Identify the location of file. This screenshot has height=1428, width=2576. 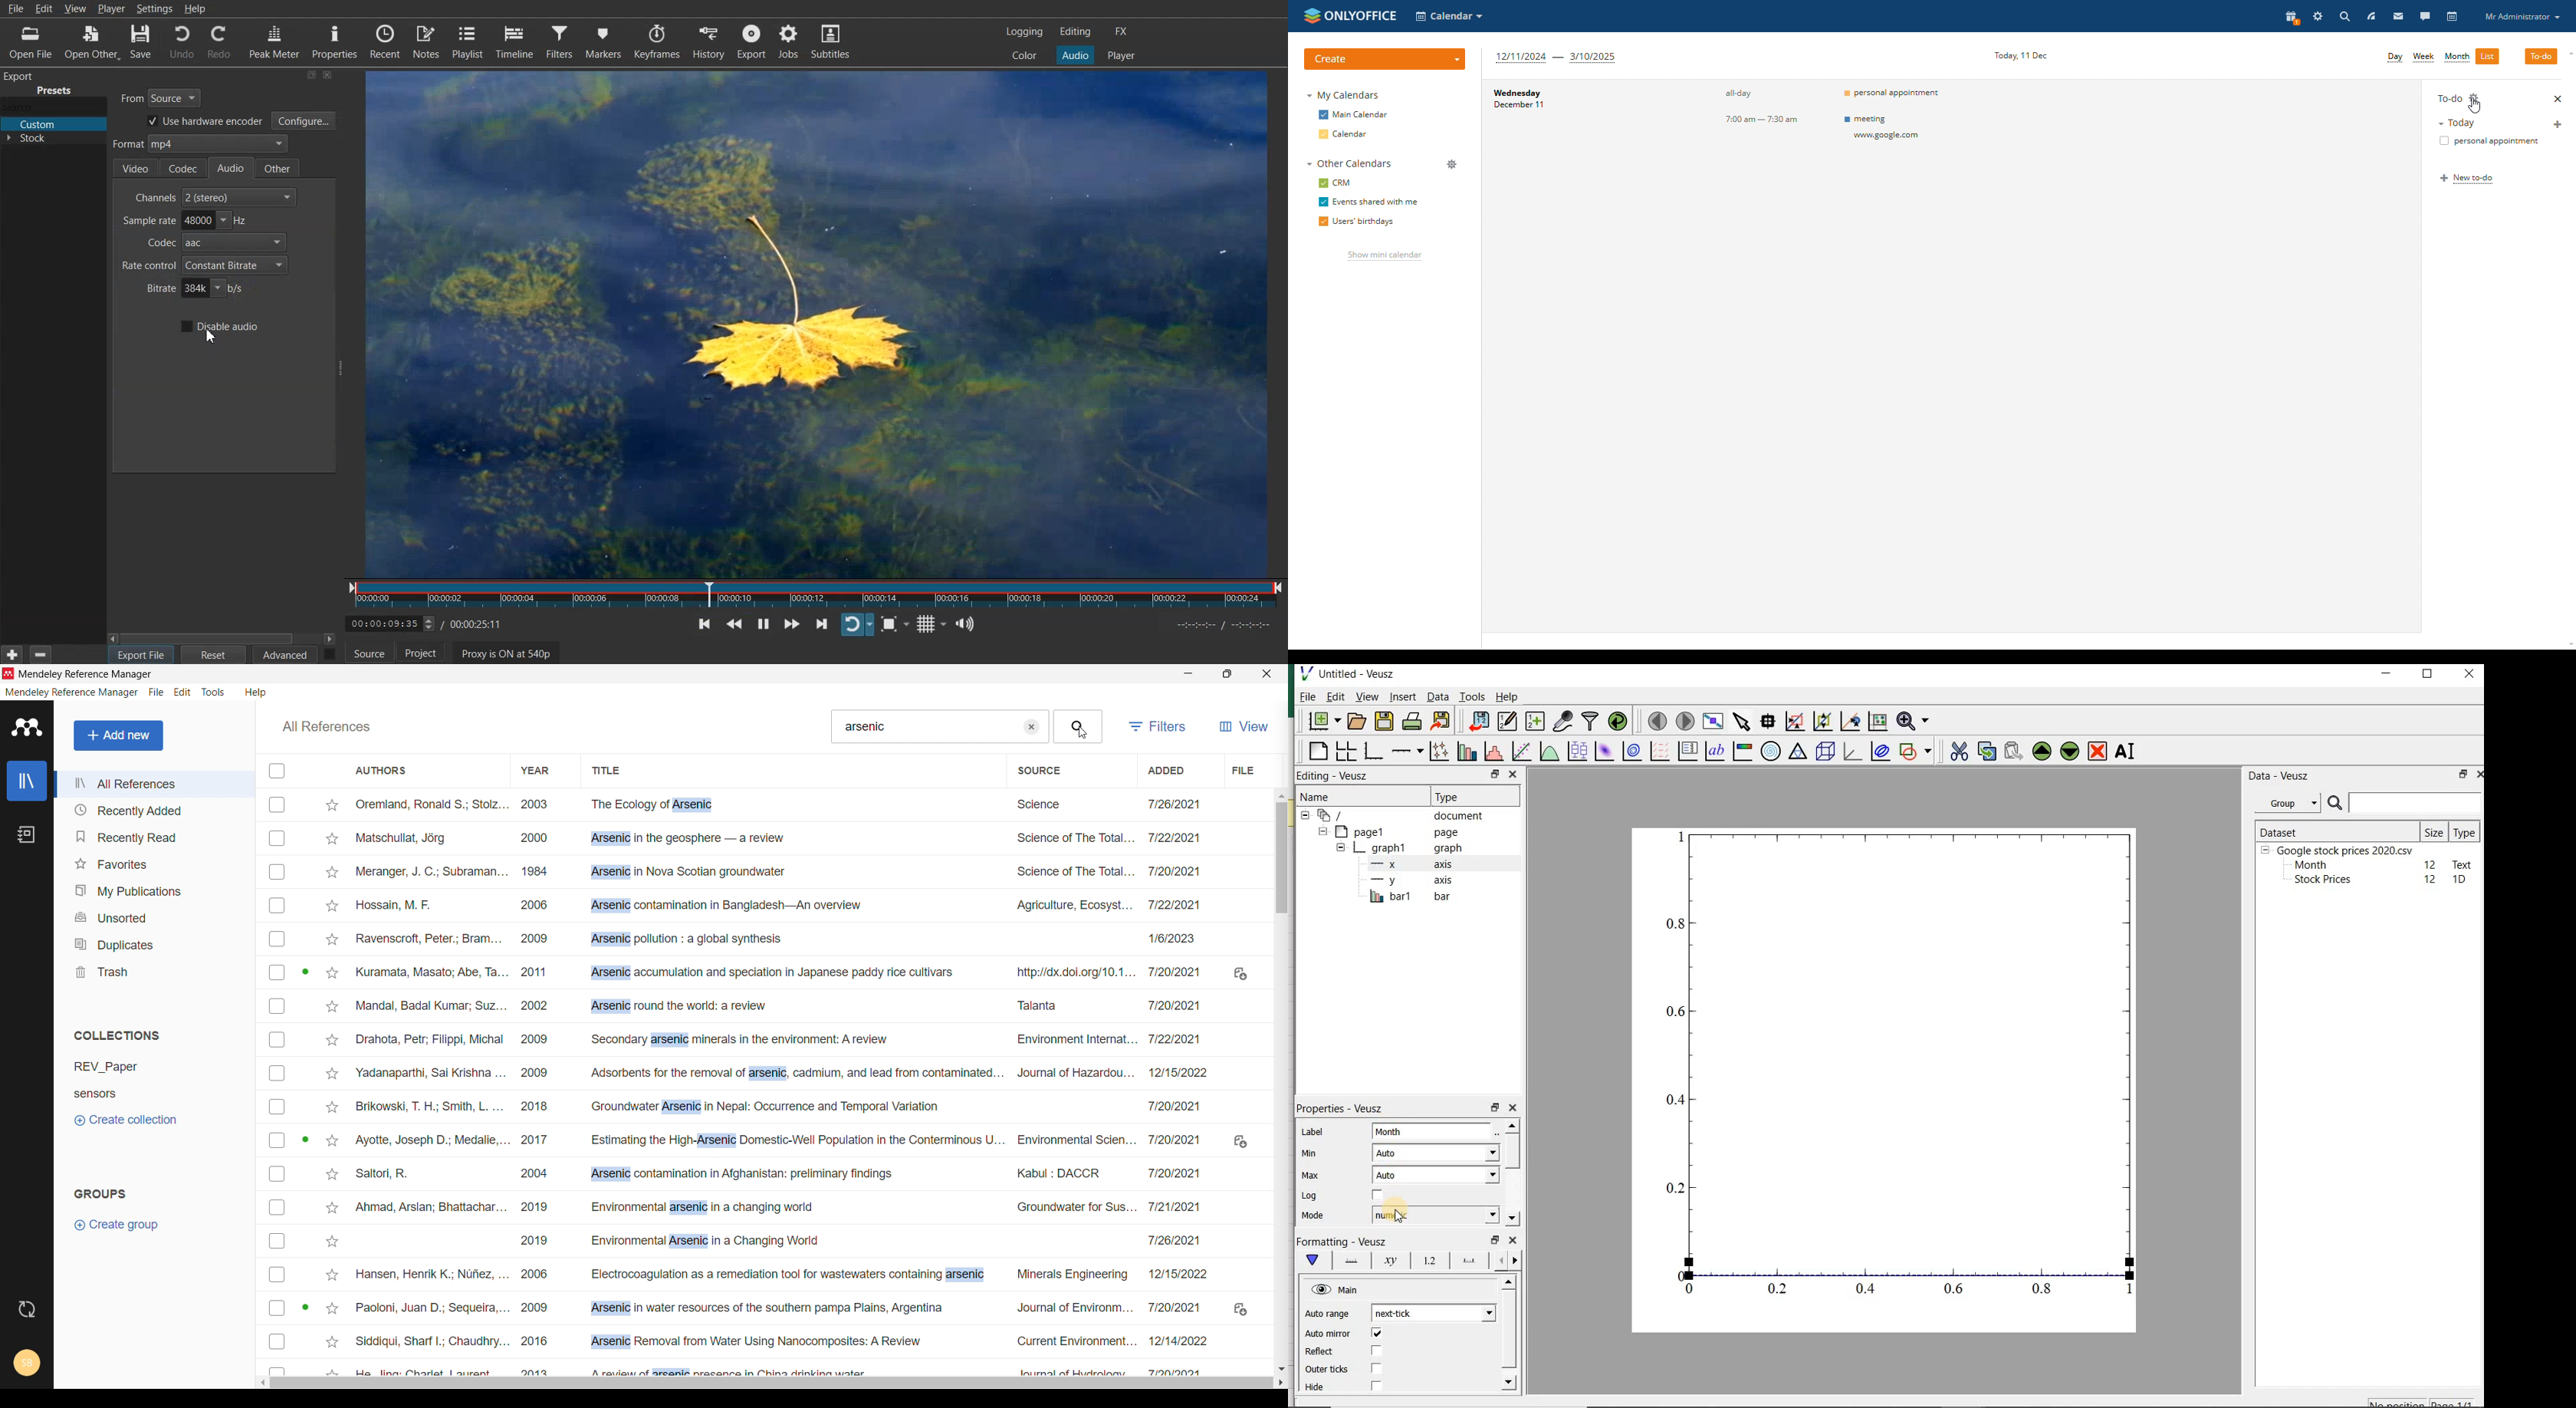
(156, 692).